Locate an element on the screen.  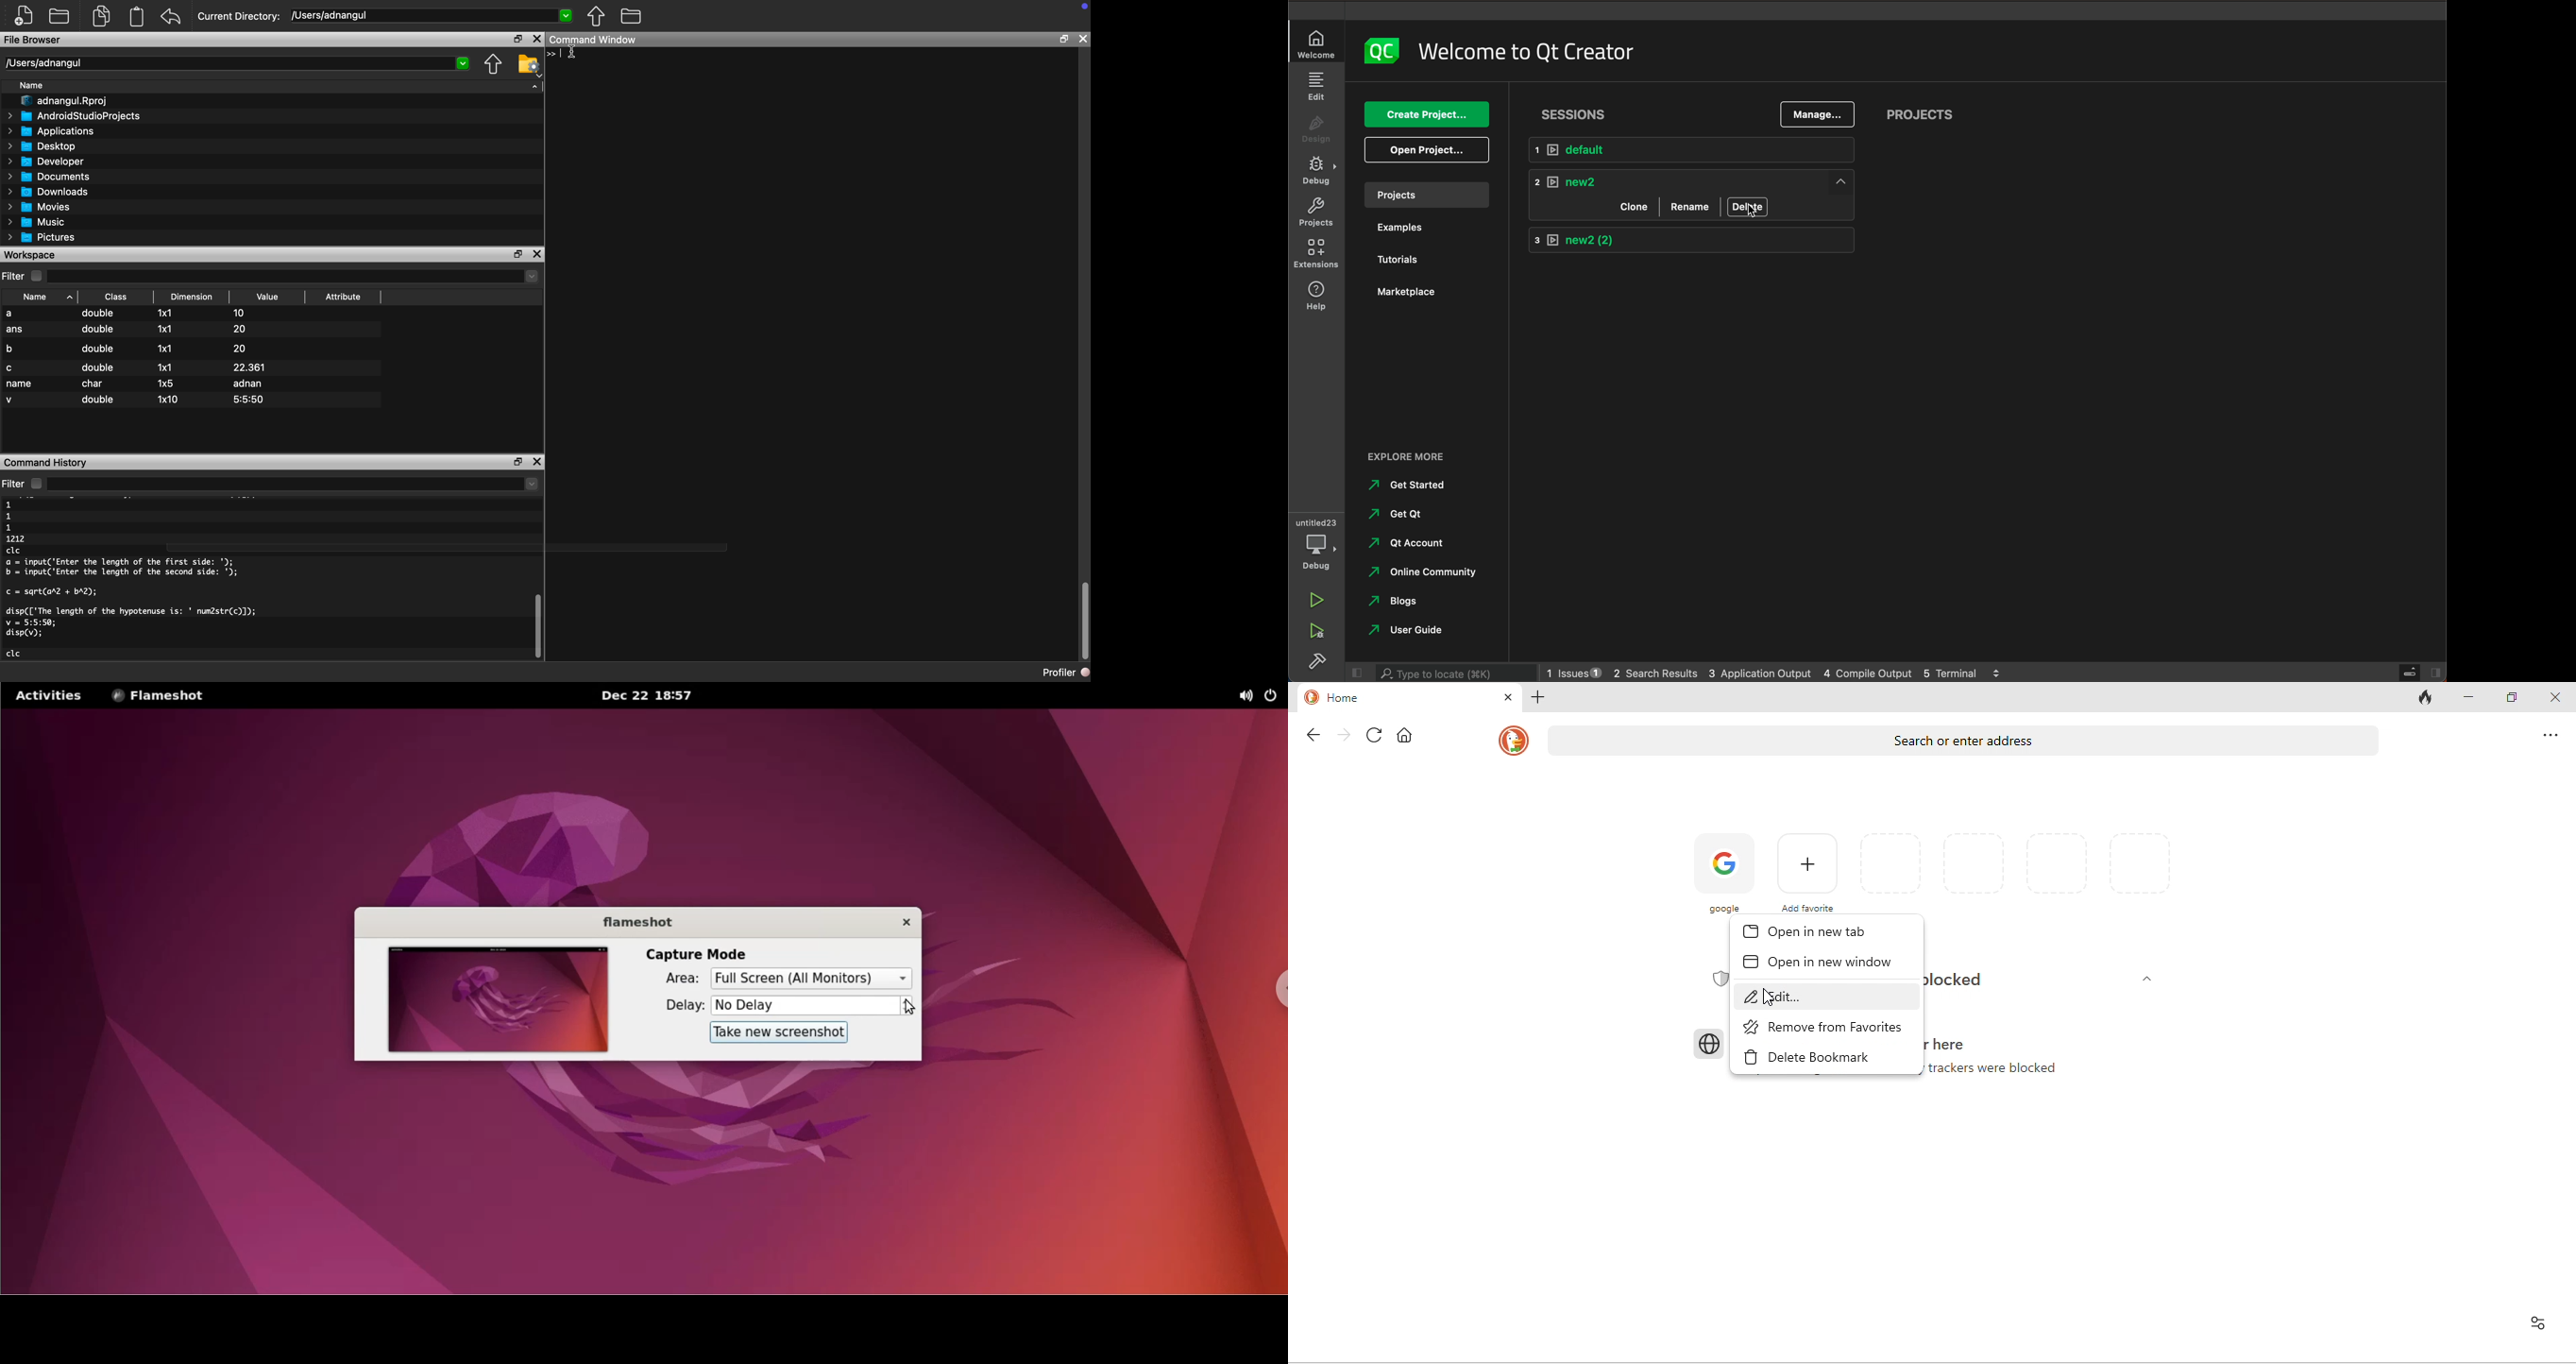
forward is located at coordinates (1337, 736).